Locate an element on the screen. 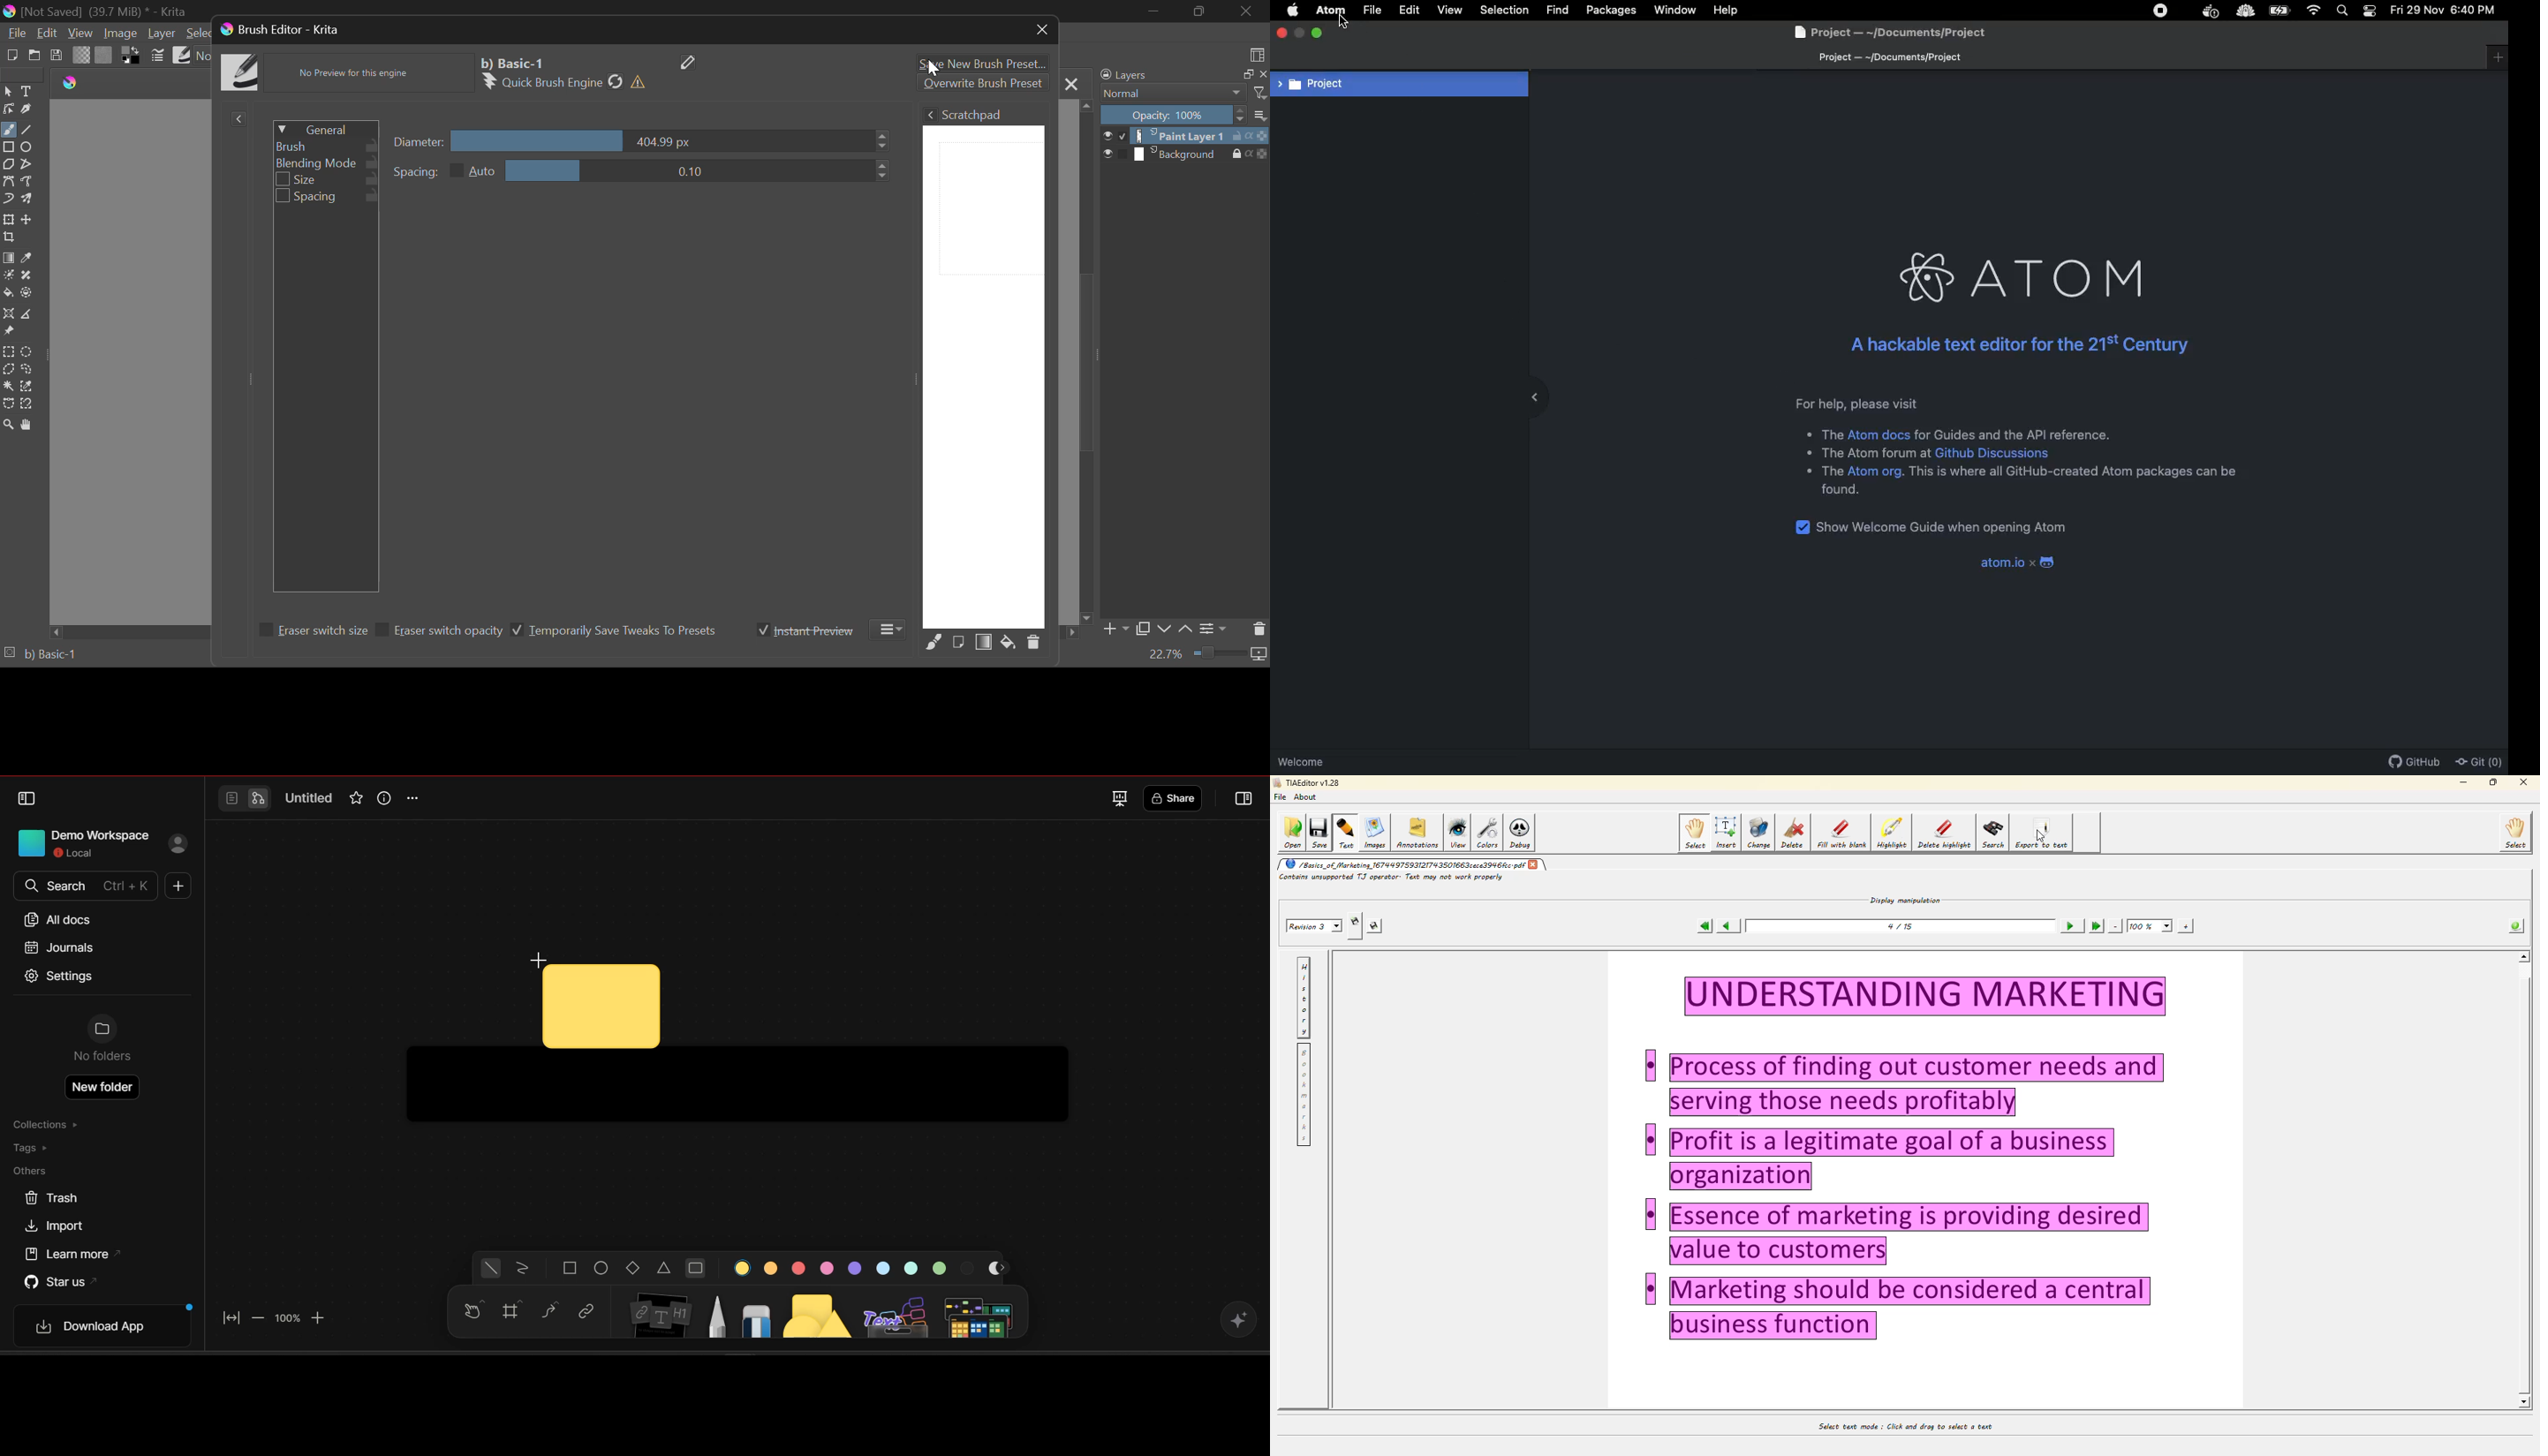 This screenshot has width=2548, height=1456. atom.io x android  is located at coordinates (2014, 564).